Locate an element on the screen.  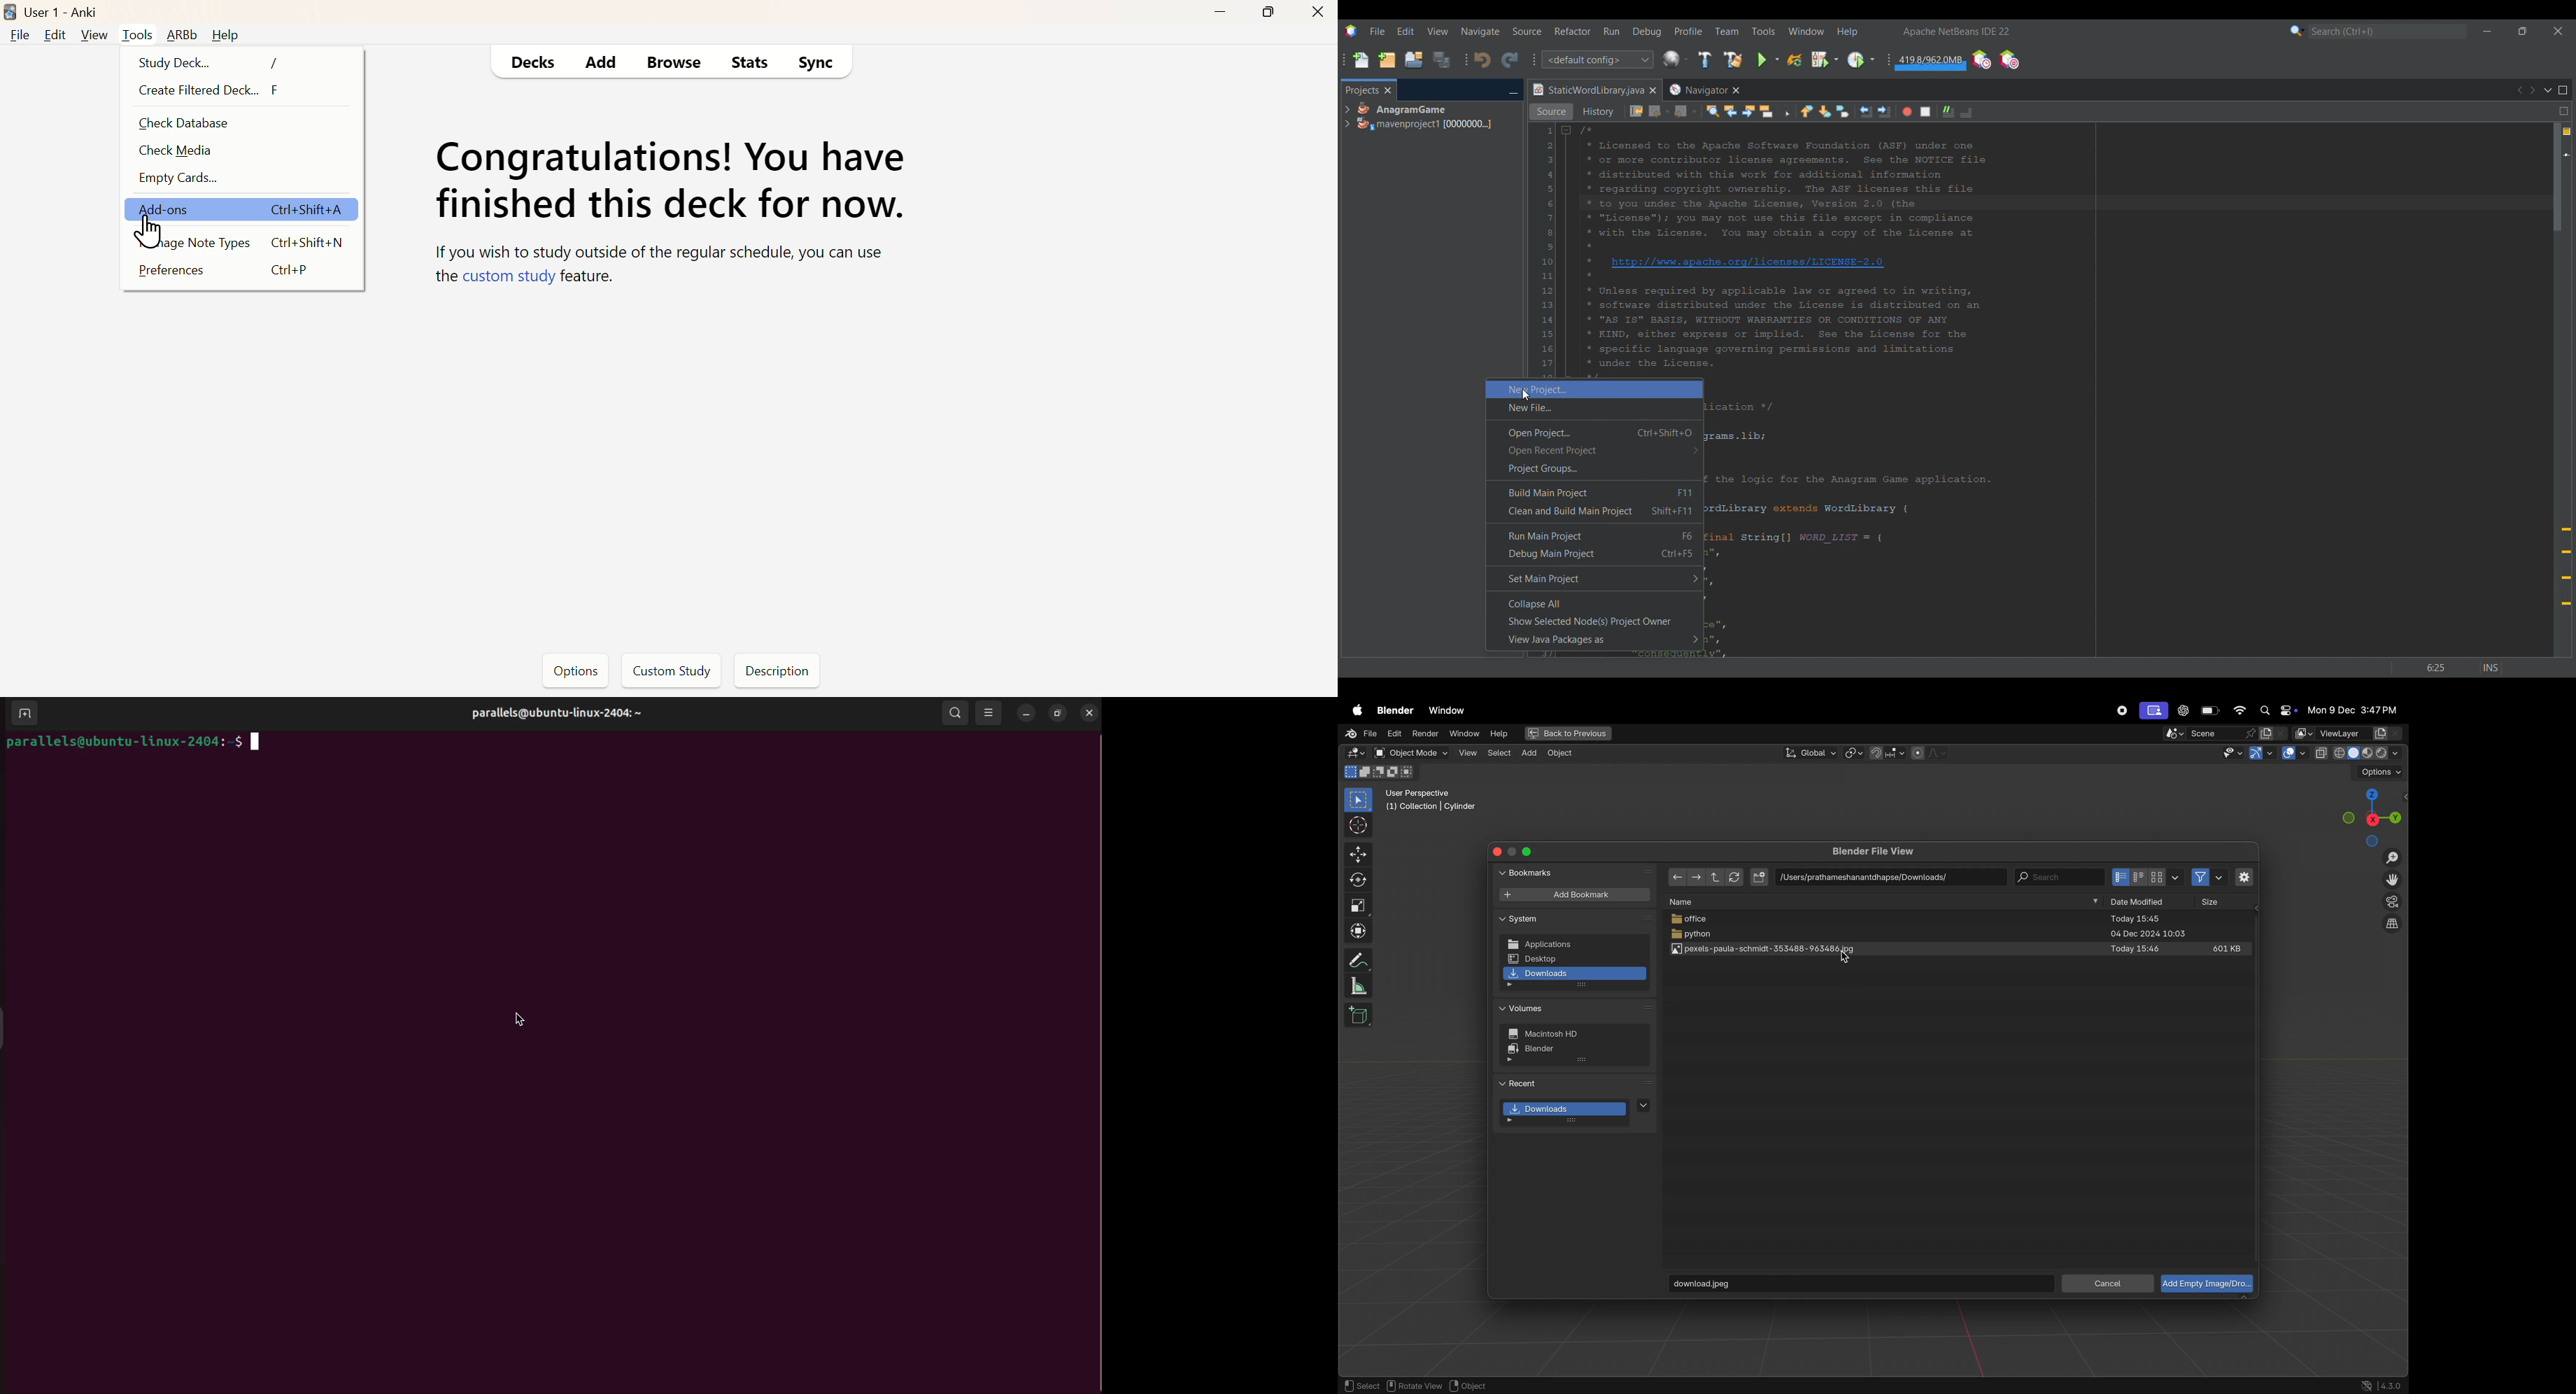
Edit is located at coordinates (54, 36).